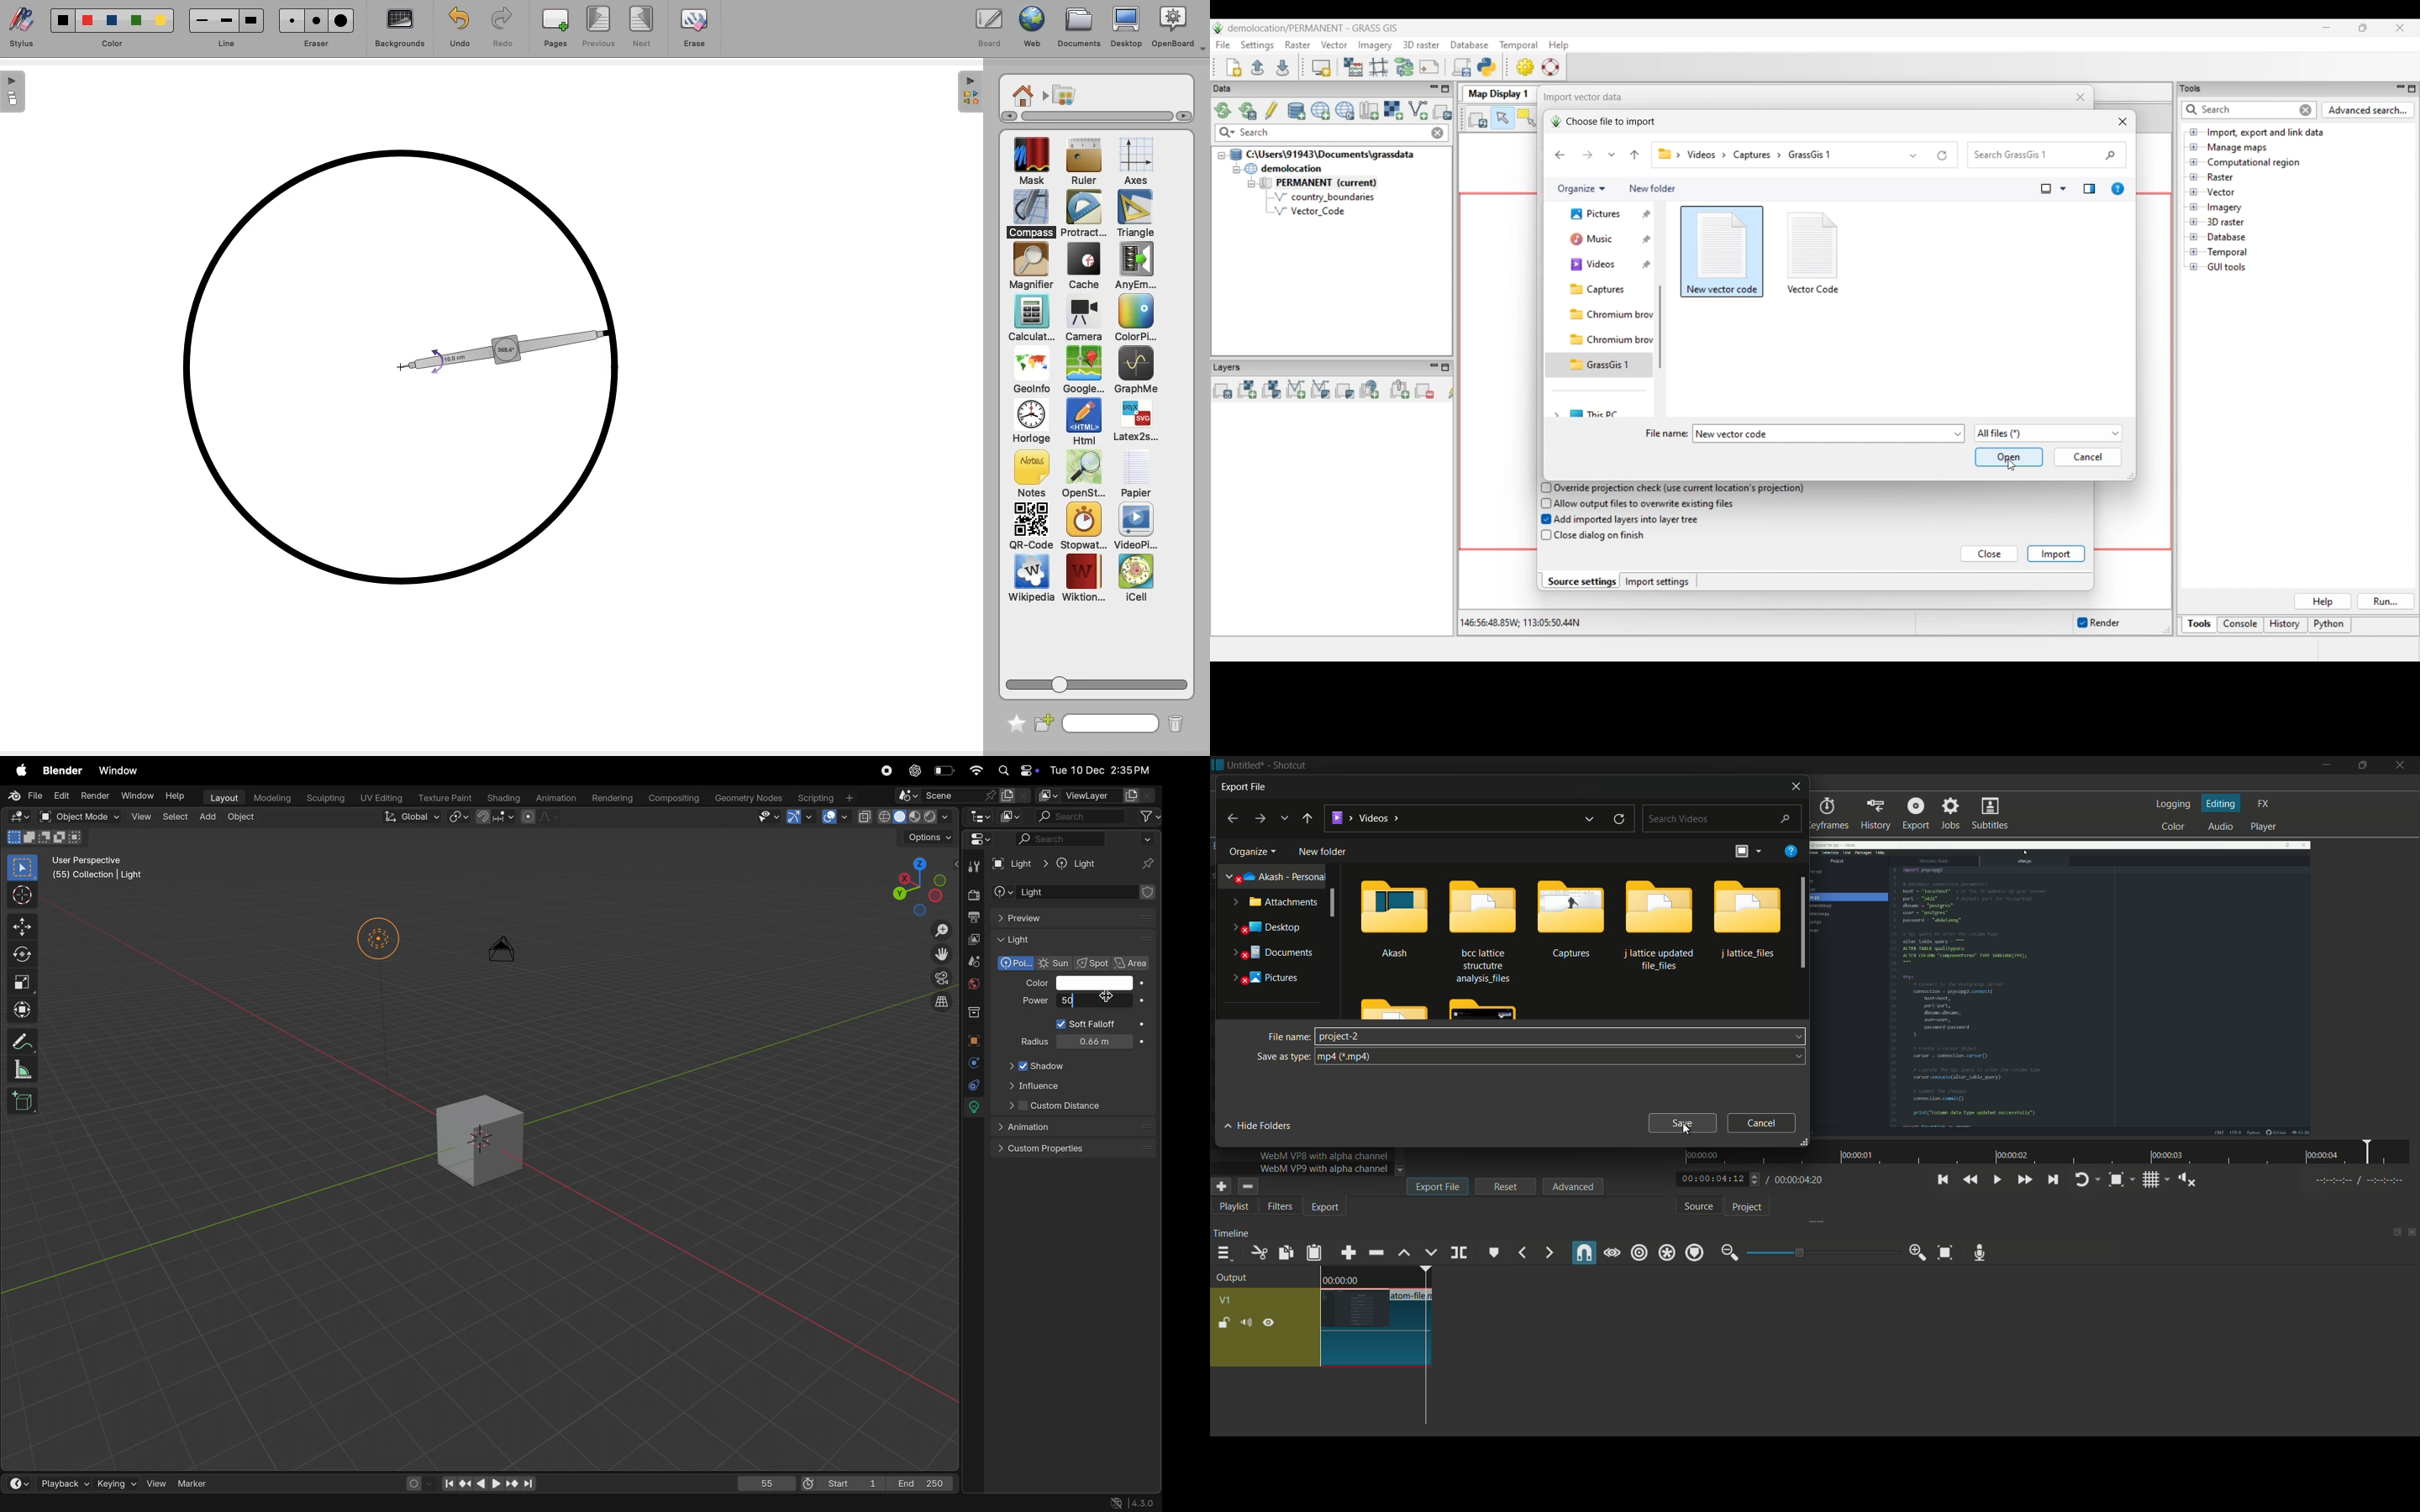  I want to click on cut, so click(1258, 1253).